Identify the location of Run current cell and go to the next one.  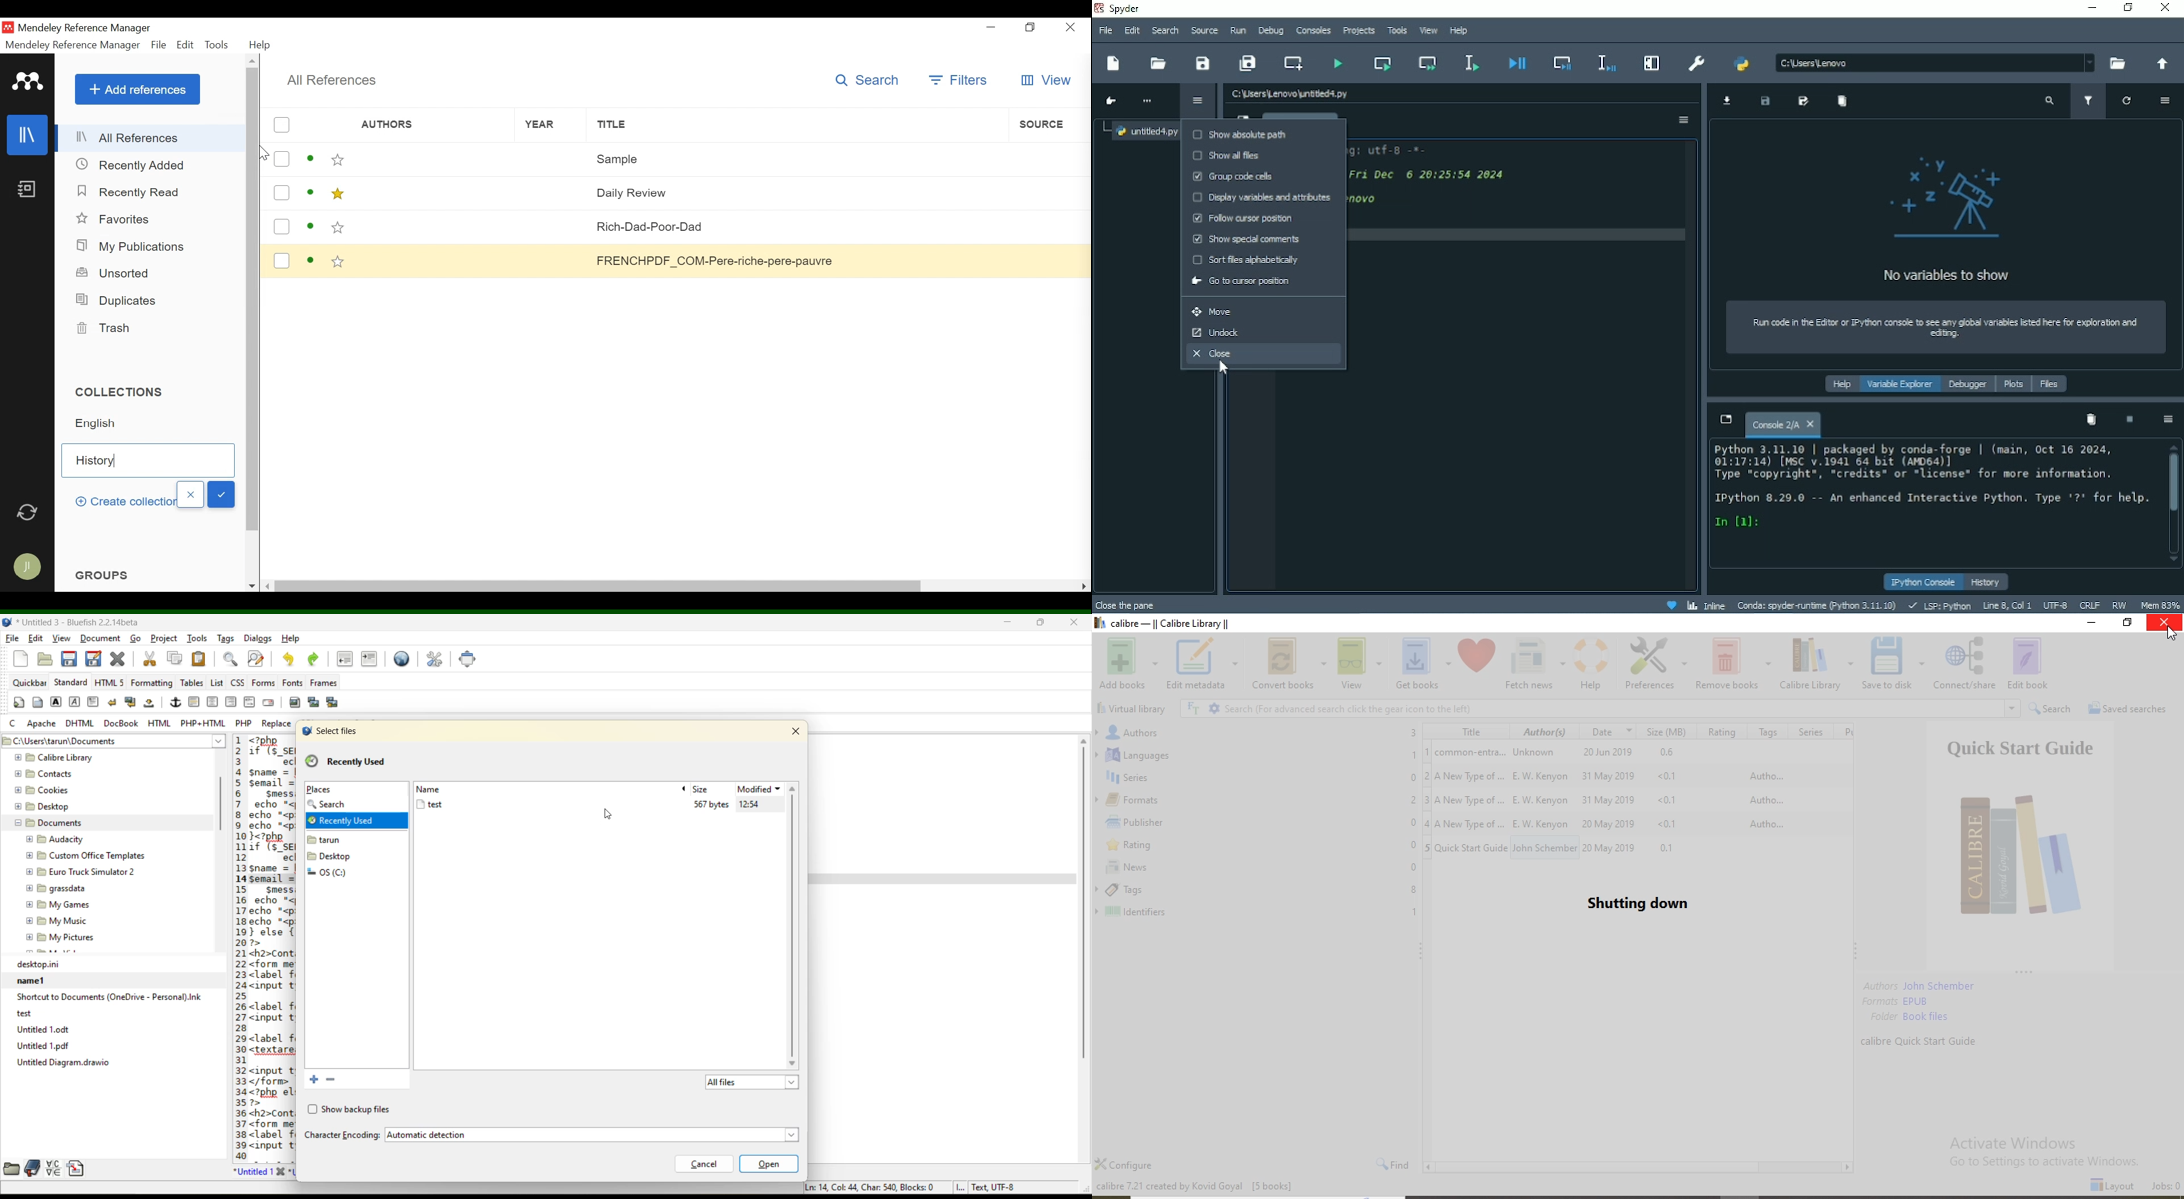
(1426, 61).